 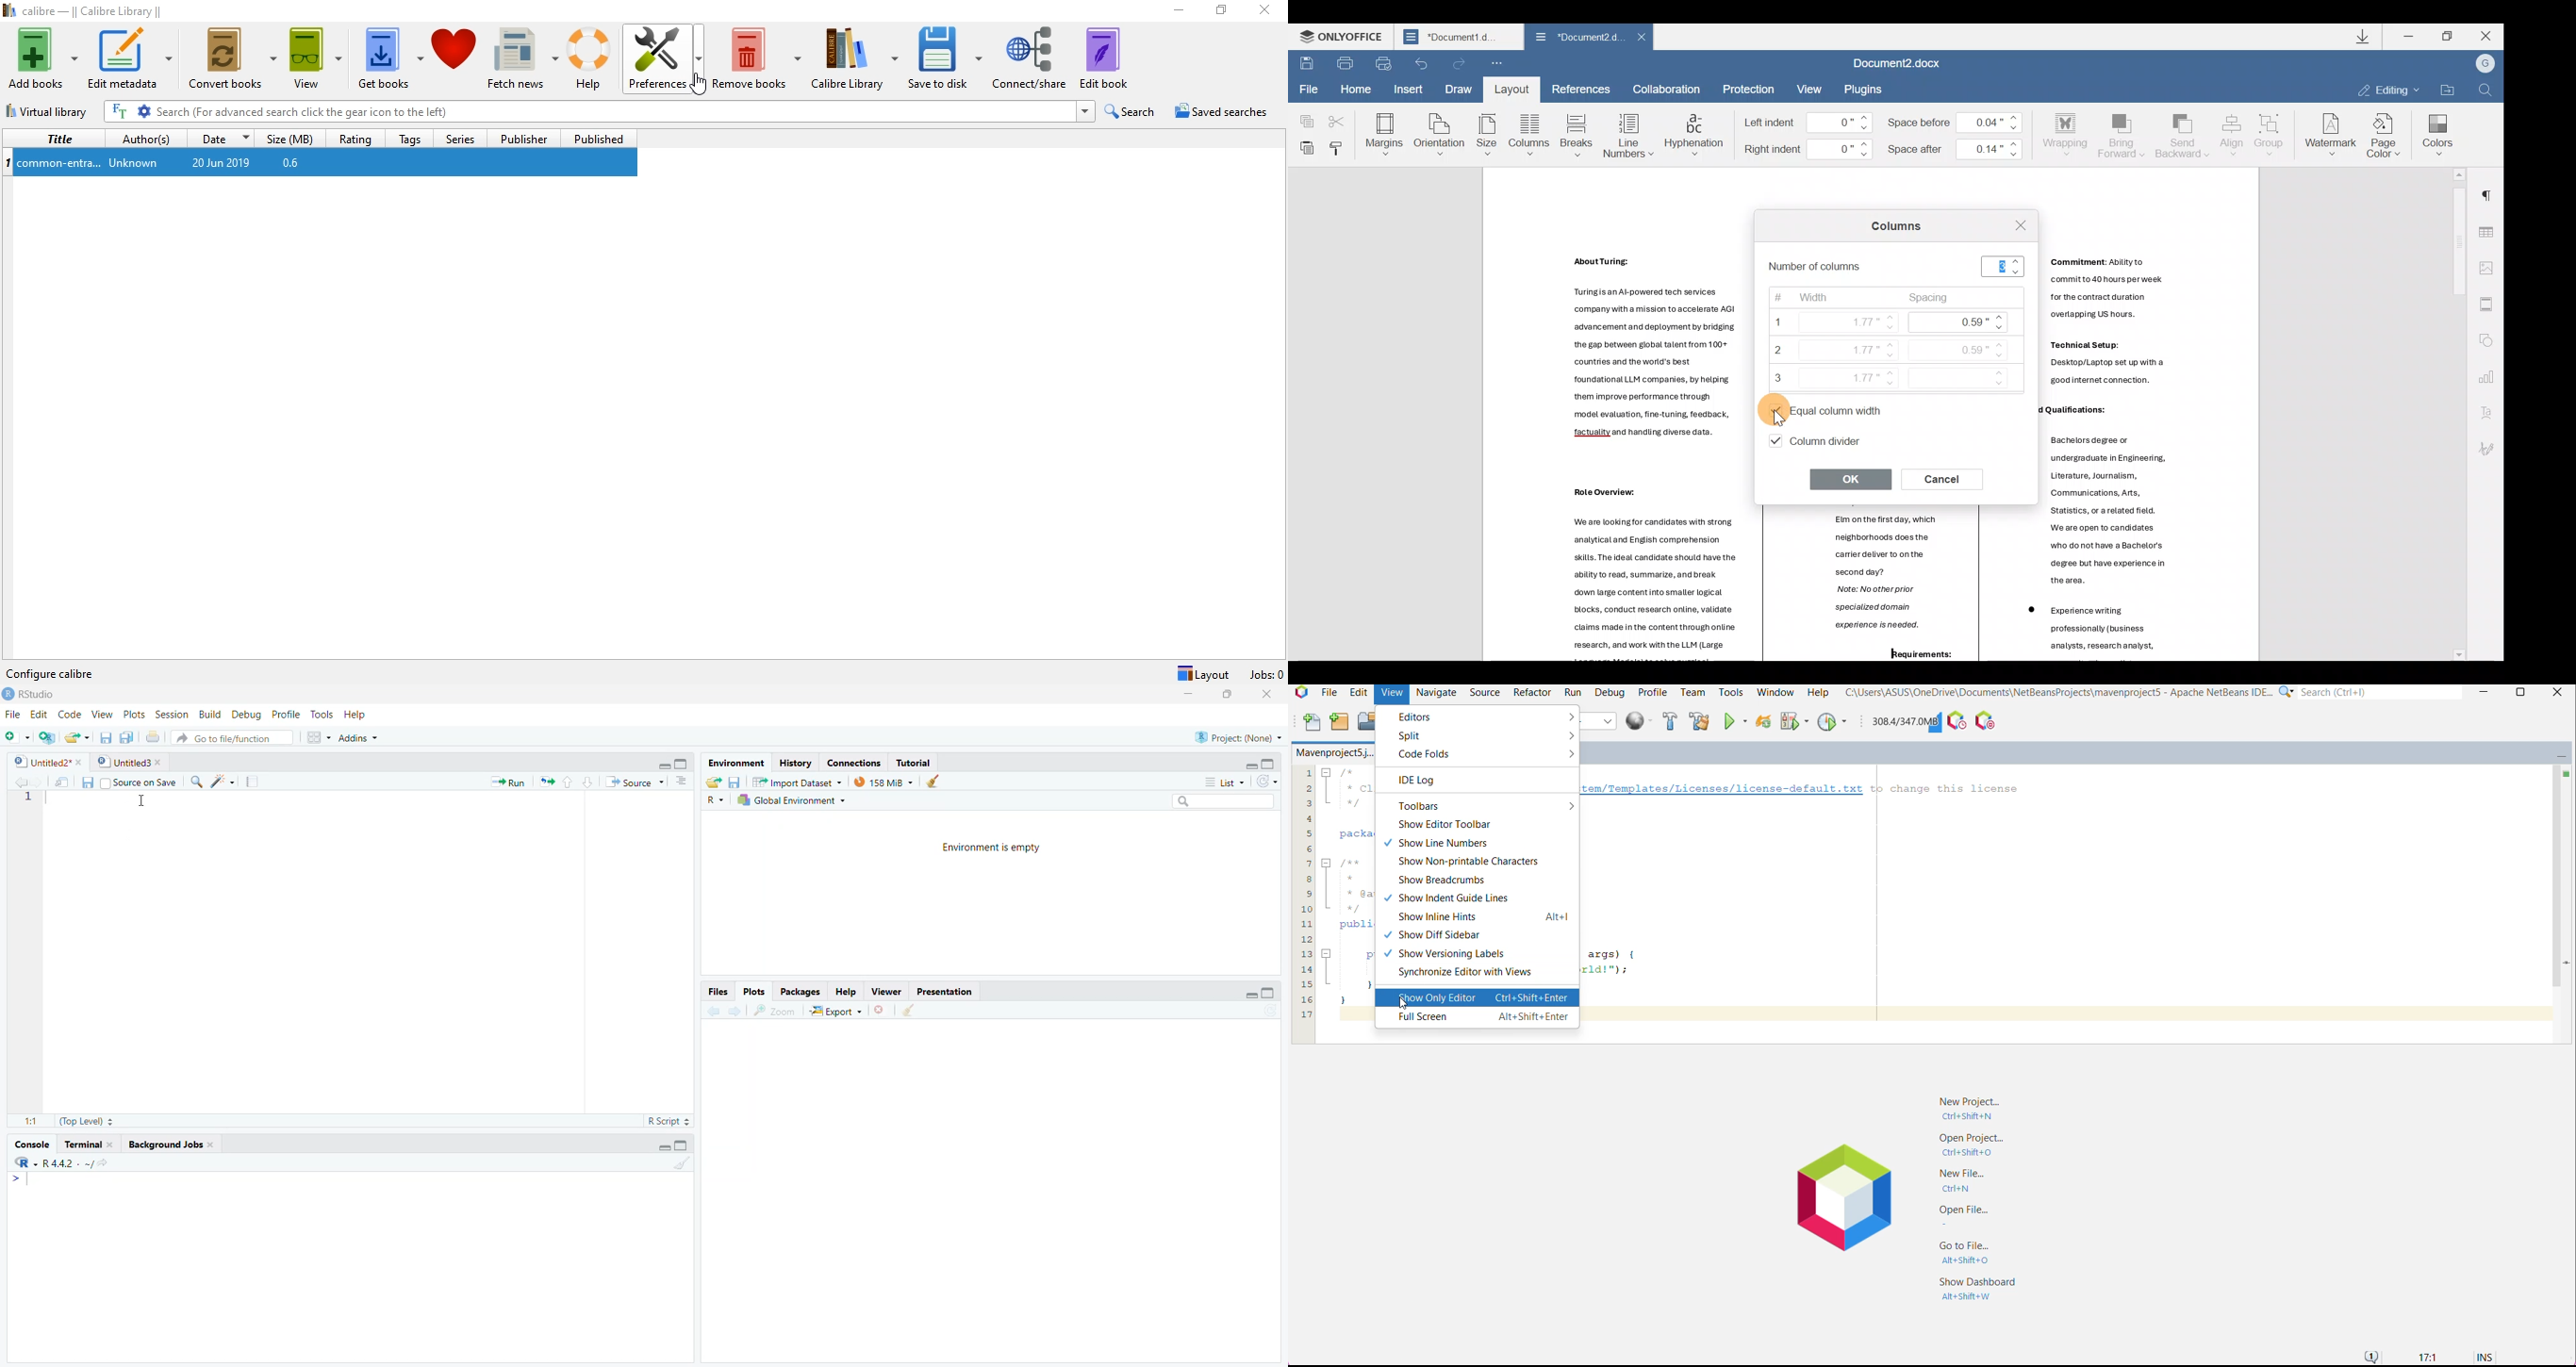 What do you see at coordinates (1764, 722) in the screenshot?
I see `Reload` at bounding box center [1764, 722].